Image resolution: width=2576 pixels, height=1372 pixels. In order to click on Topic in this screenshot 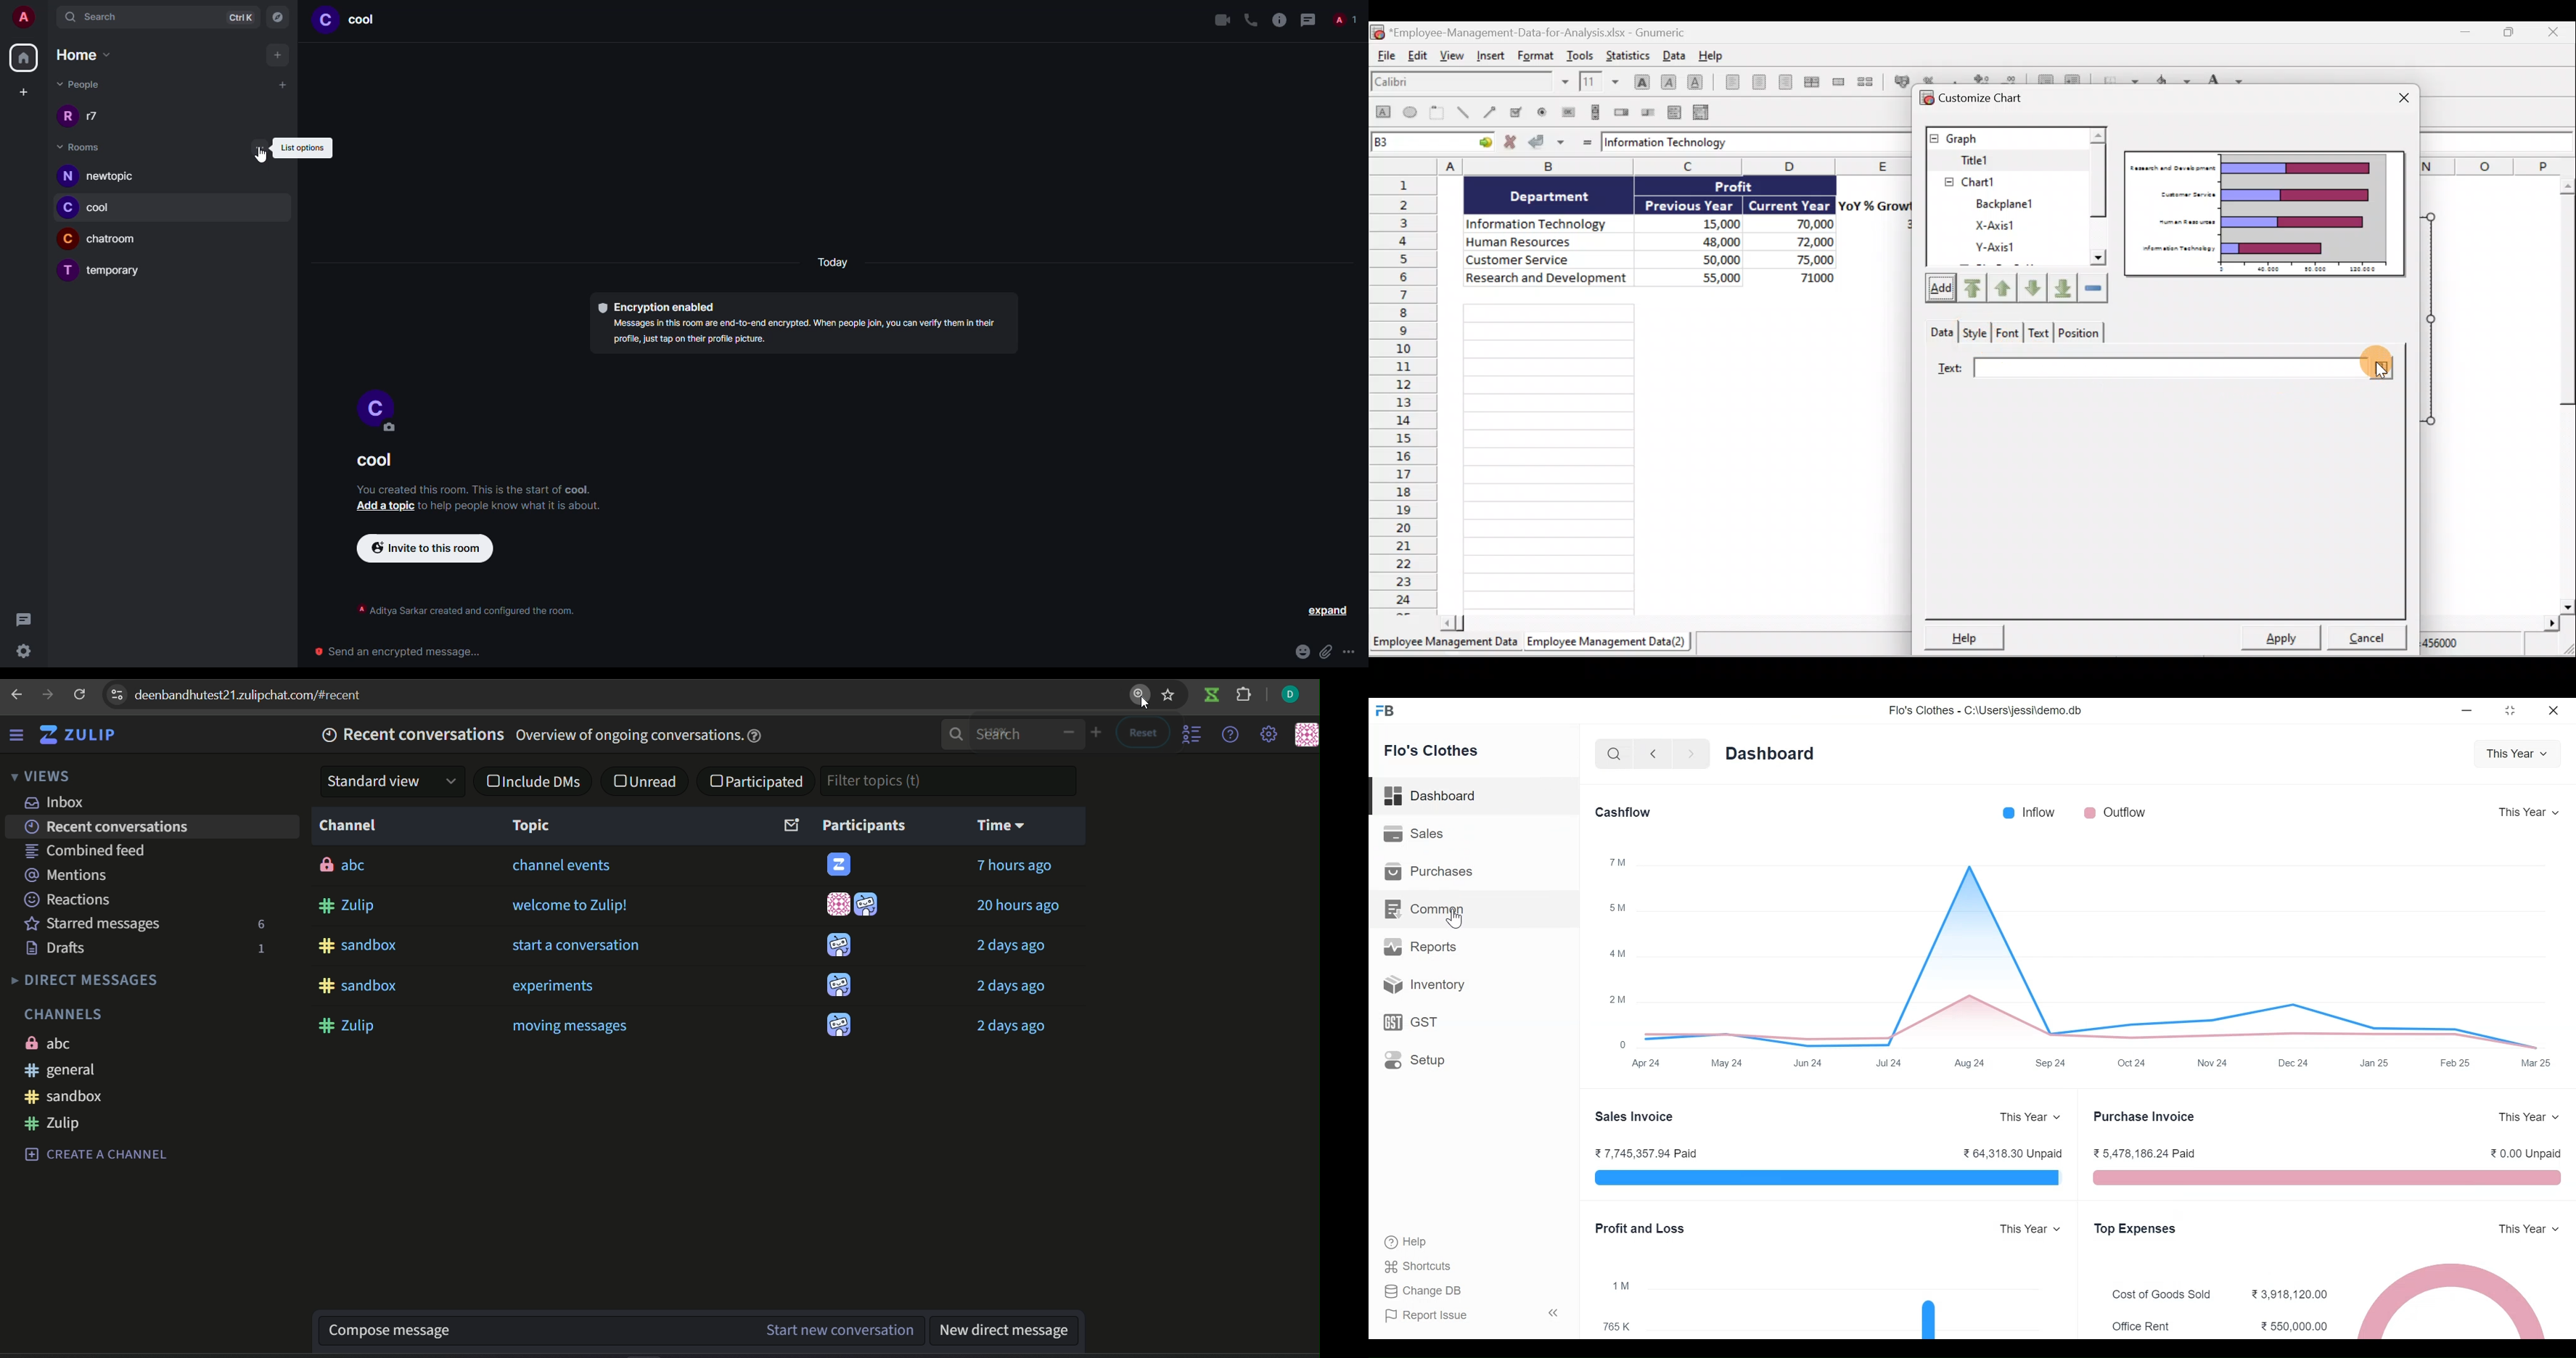, I will do `click(532, 826)`.